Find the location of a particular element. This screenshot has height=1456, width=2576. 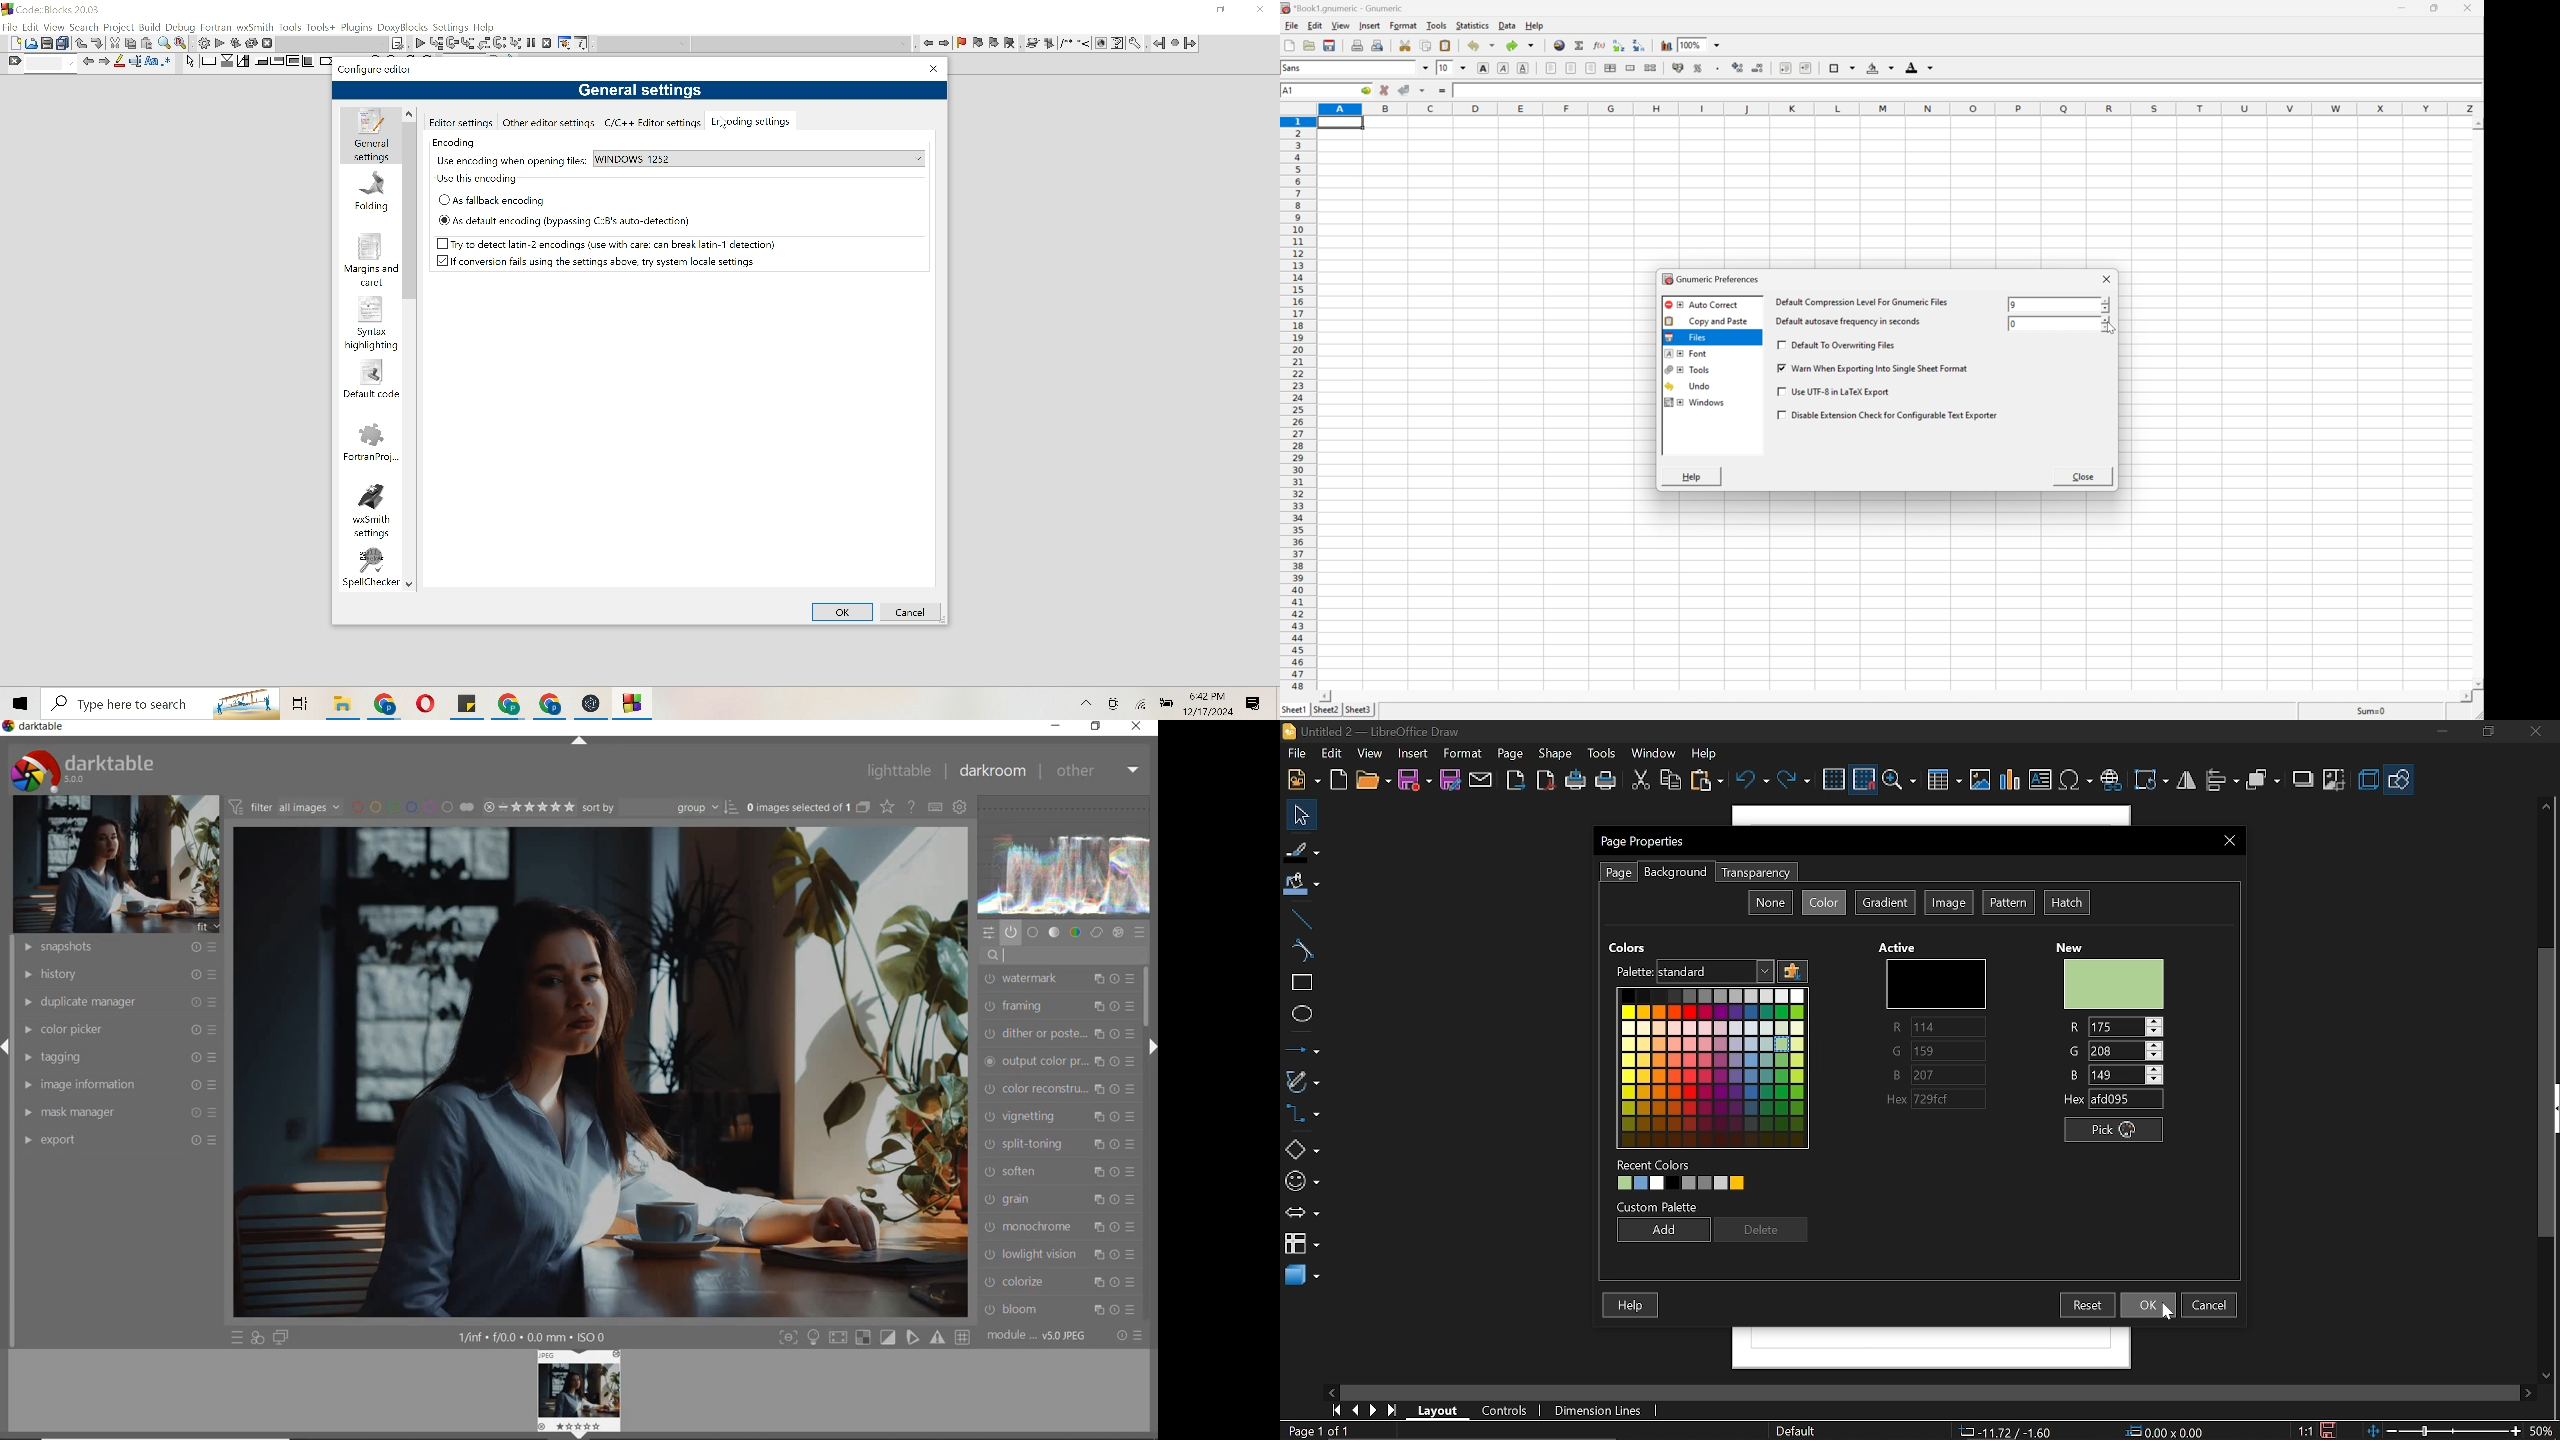

Use this encoding is located at coordinates (478, 179).